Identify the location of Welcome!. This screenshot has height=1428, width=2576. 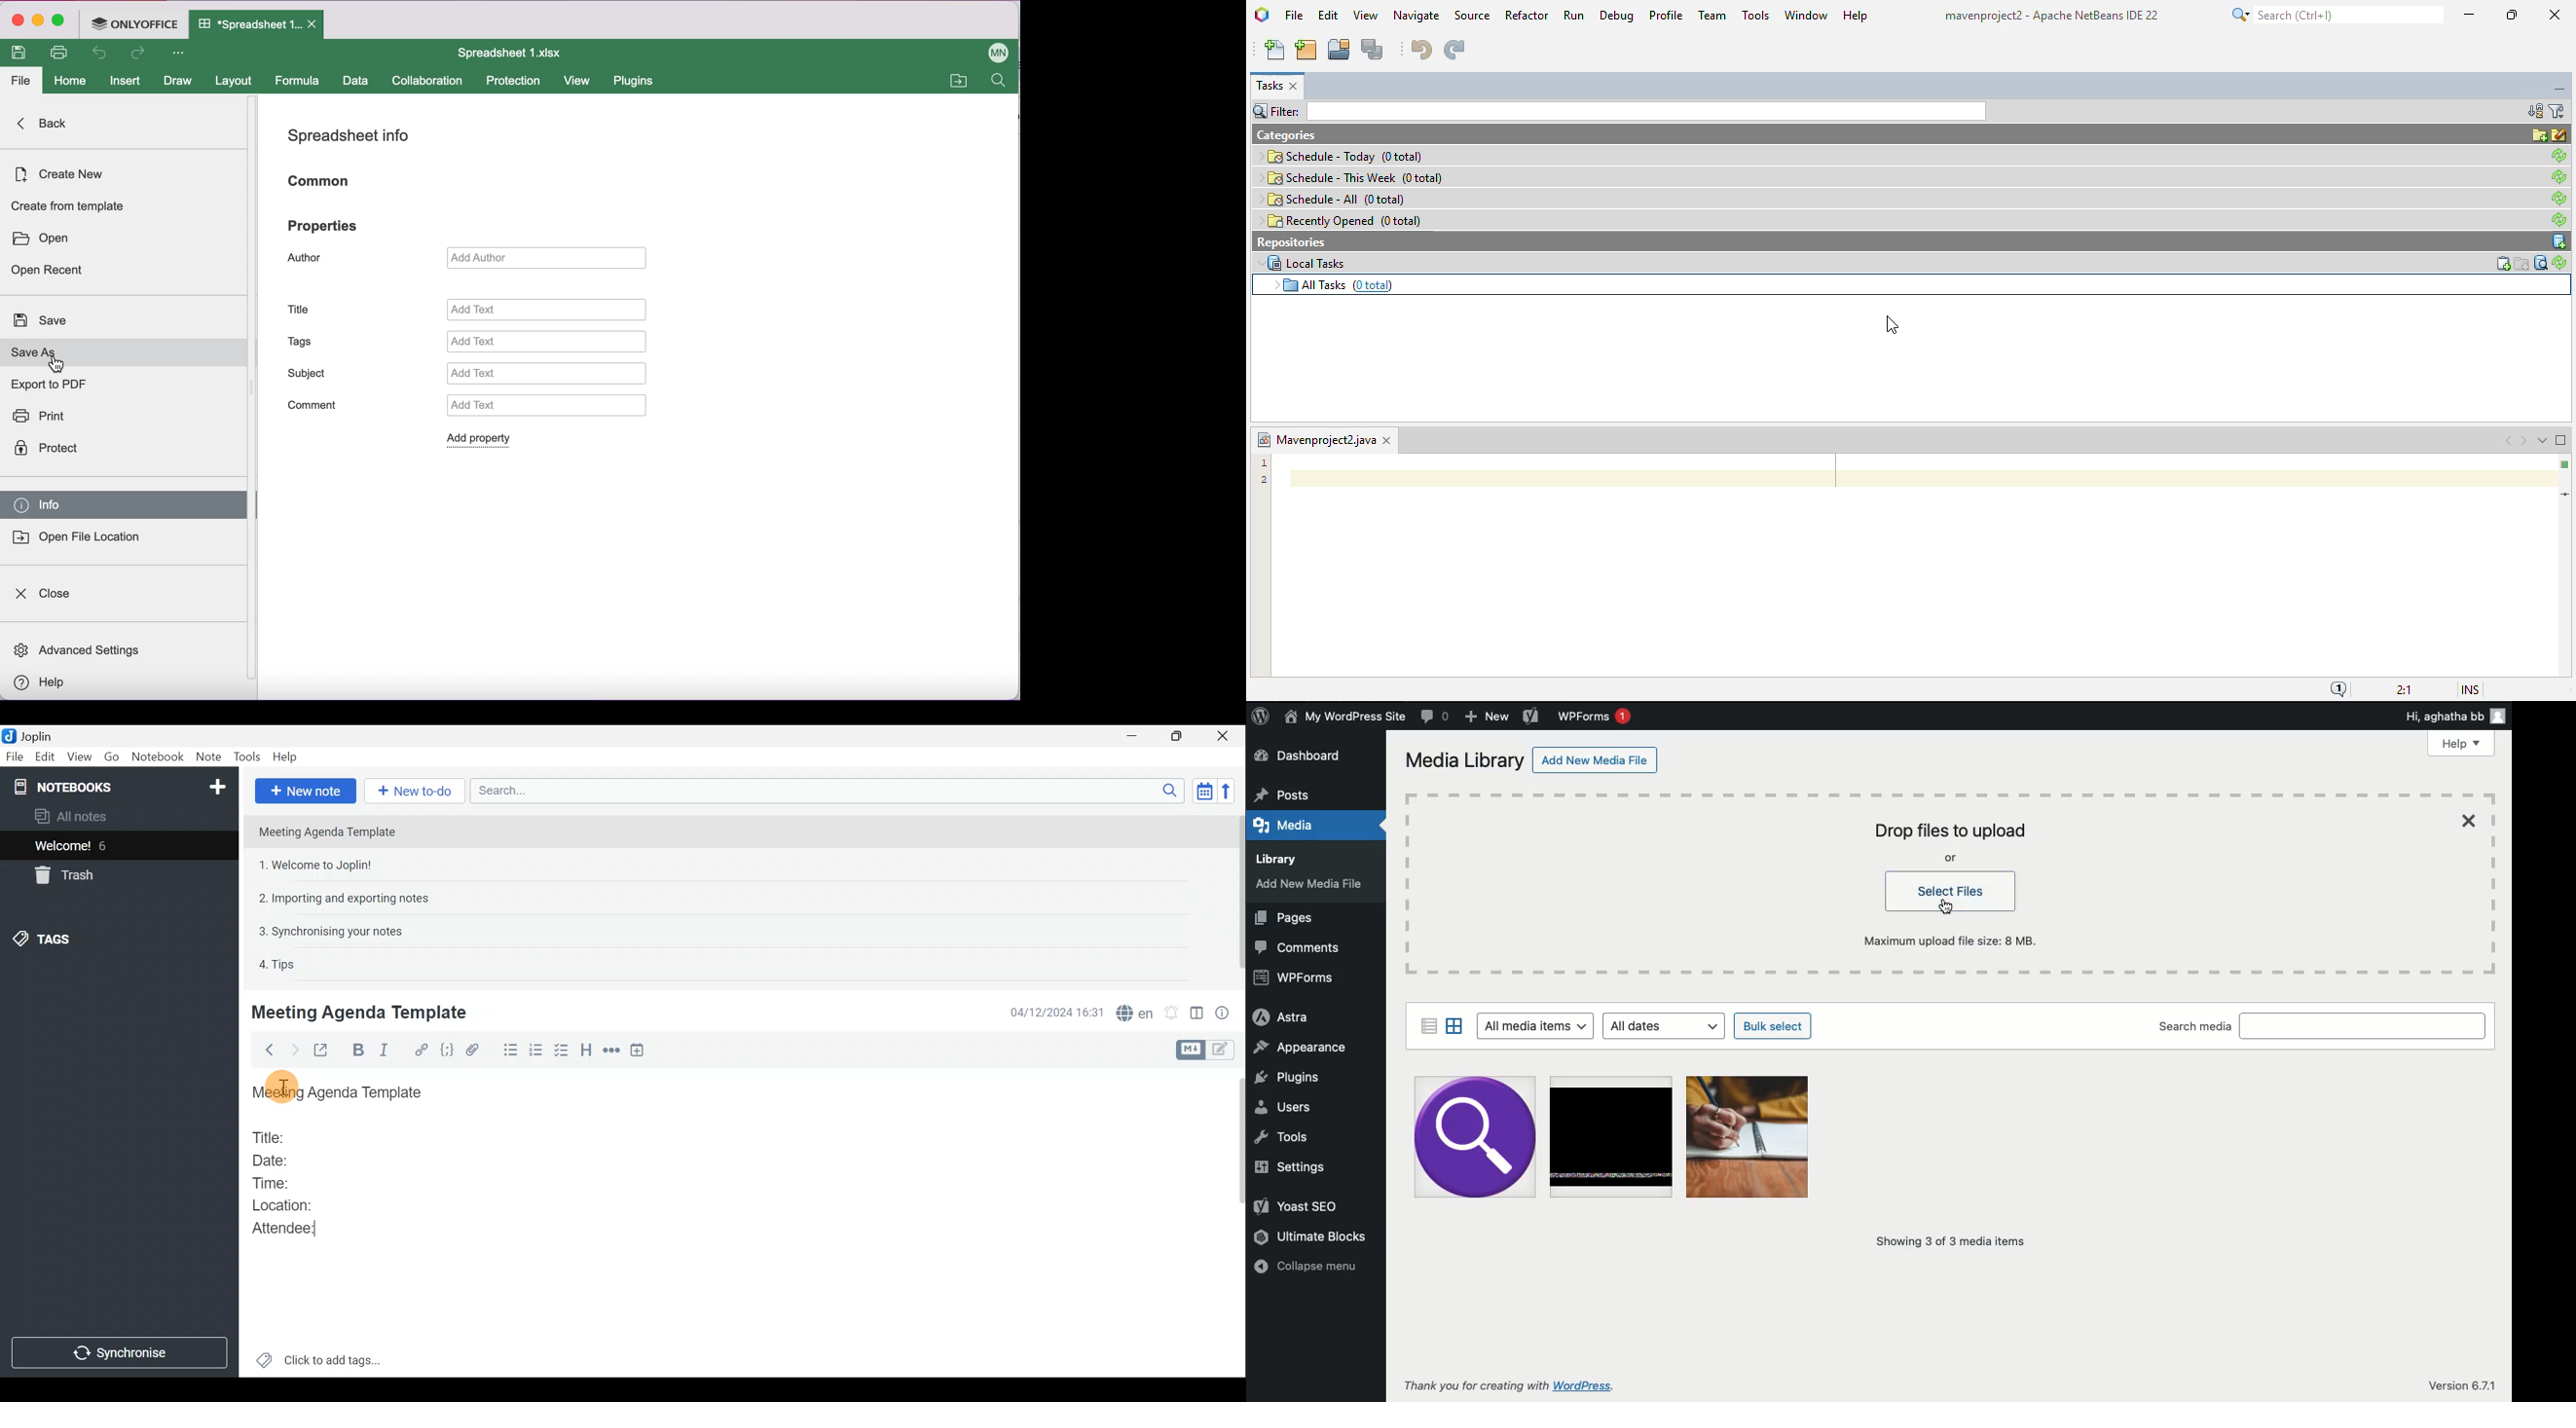
(64, 847).